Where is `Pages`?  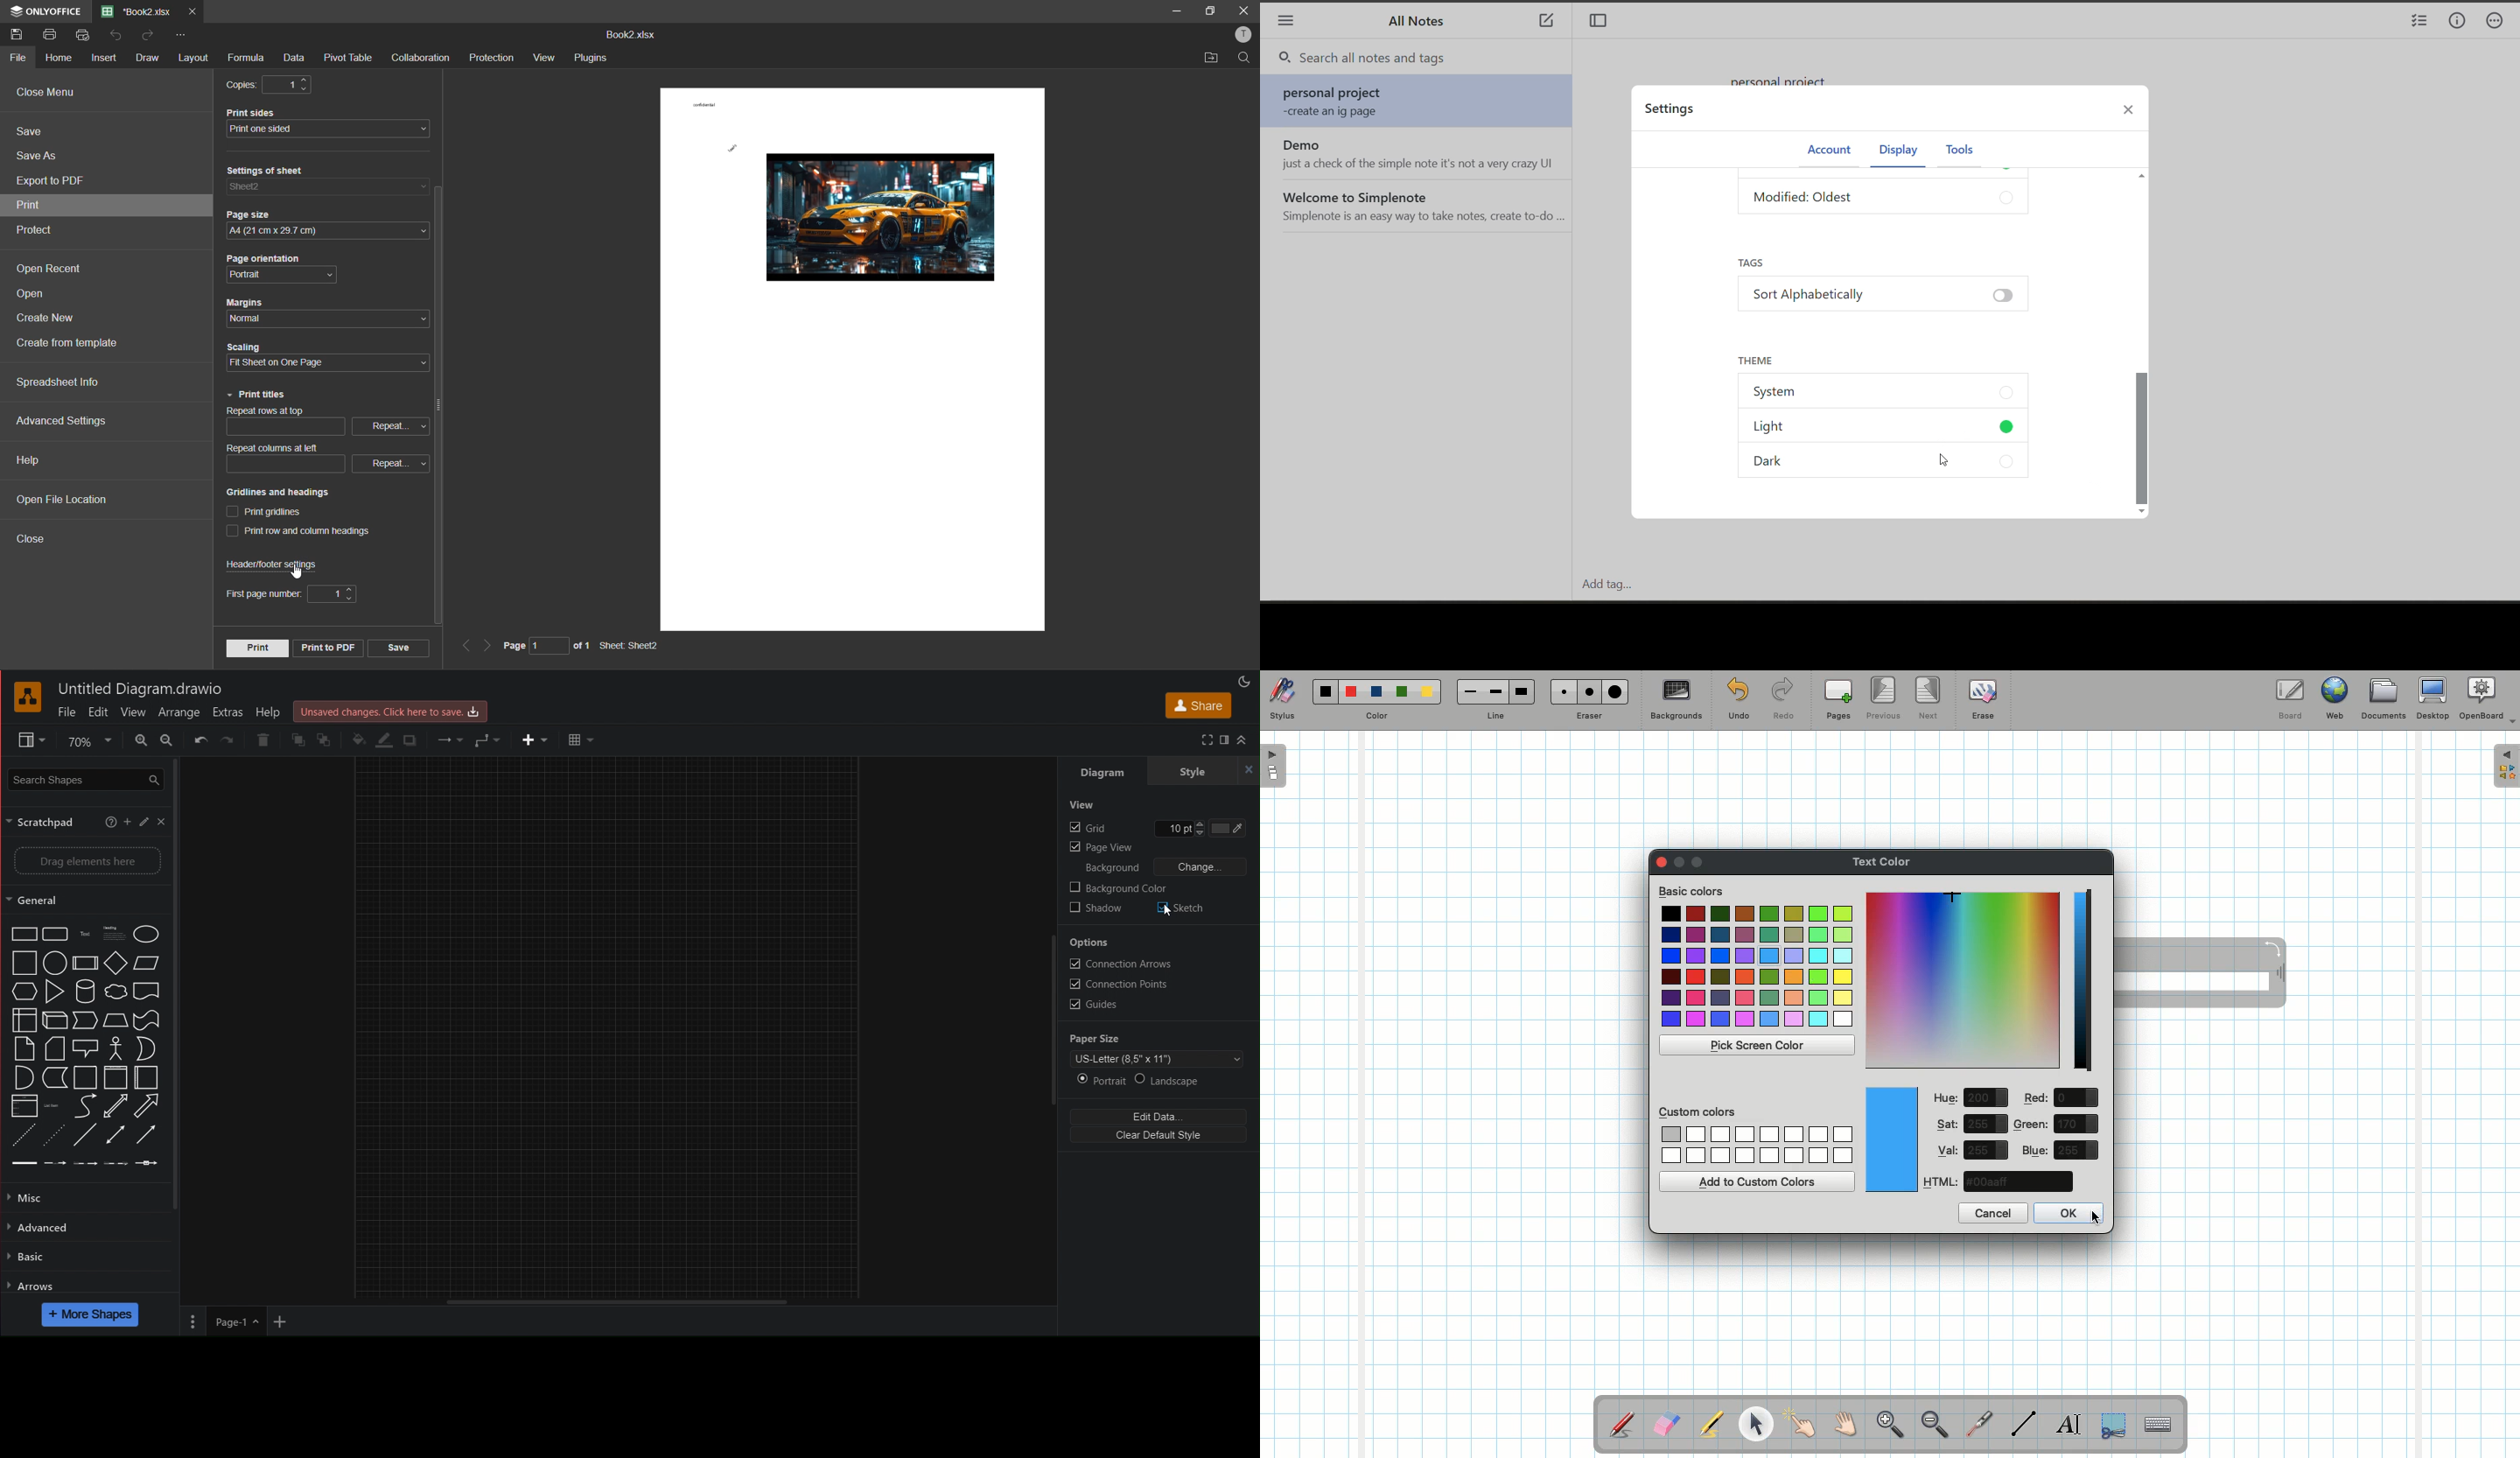 Pages is located at coordinates (193, 1322).